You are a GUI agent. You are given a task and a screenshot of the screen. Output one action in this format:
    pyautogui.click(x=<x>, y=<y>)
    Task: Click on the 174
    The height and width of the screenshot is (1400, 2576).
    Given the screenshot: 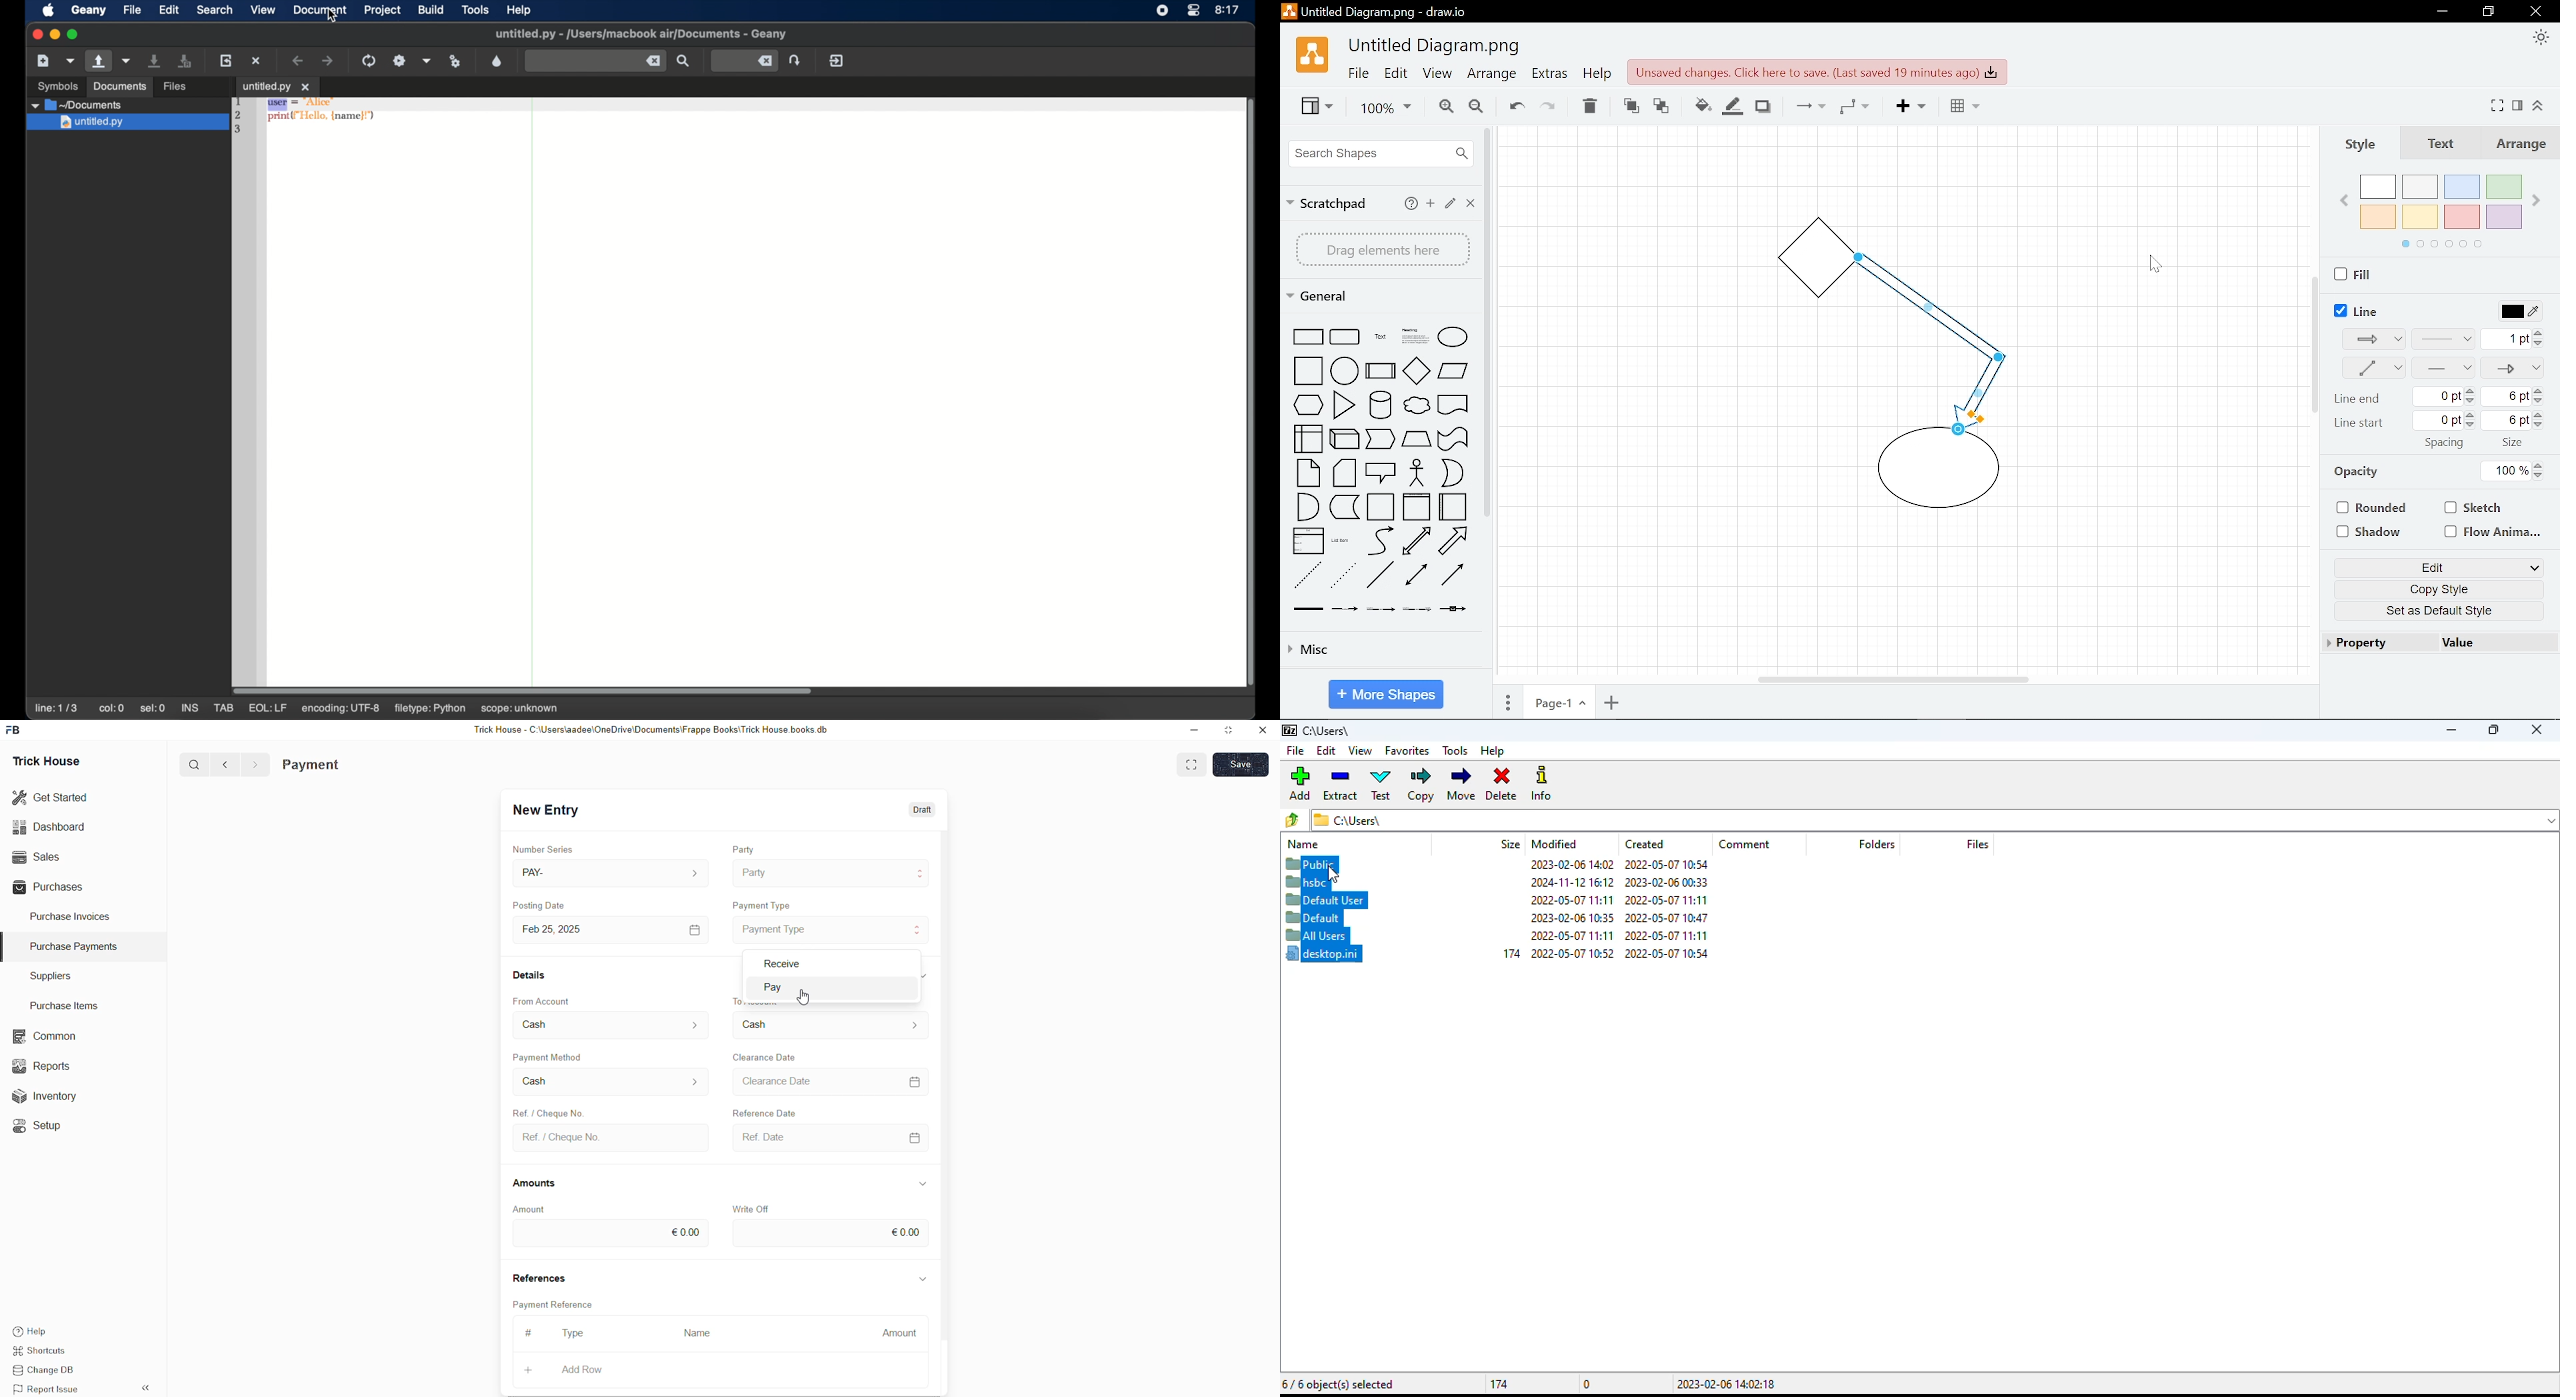 What is the action you would take?
    pyautogui.click(x=1509, y=954)
    